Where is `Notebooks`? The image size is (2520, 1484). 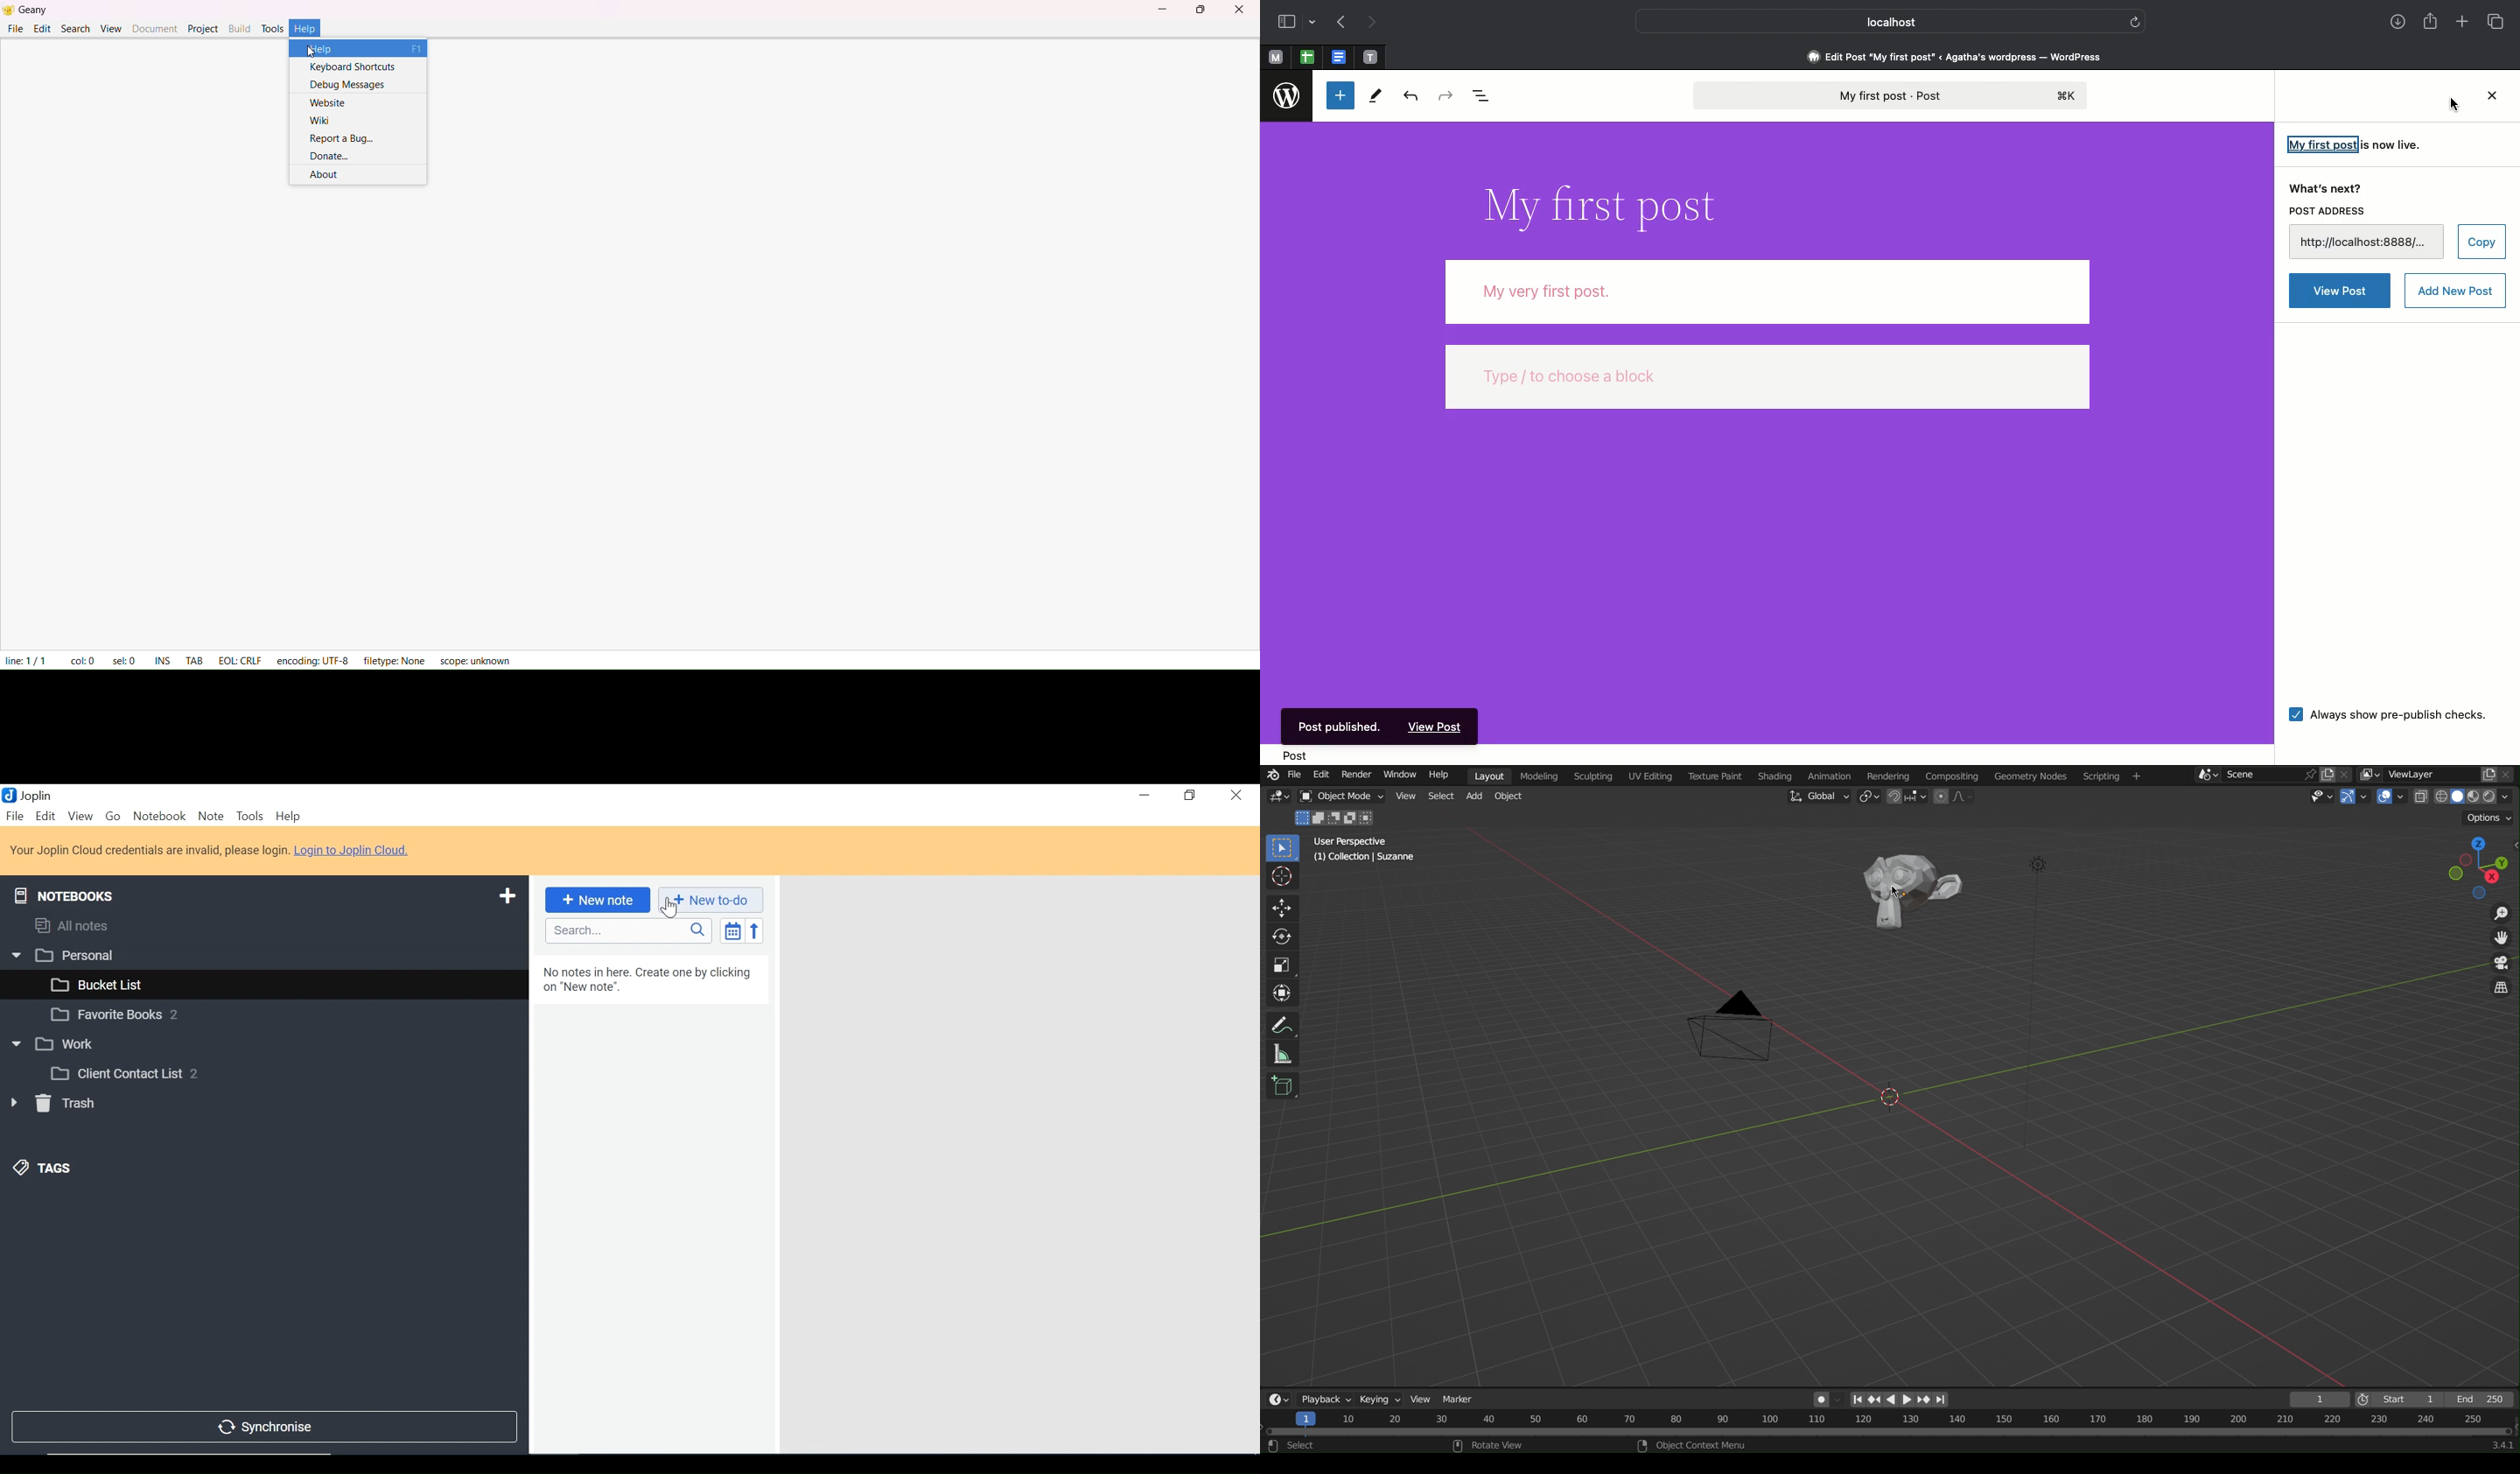
Notebooks is located at coordinates (64, 893).